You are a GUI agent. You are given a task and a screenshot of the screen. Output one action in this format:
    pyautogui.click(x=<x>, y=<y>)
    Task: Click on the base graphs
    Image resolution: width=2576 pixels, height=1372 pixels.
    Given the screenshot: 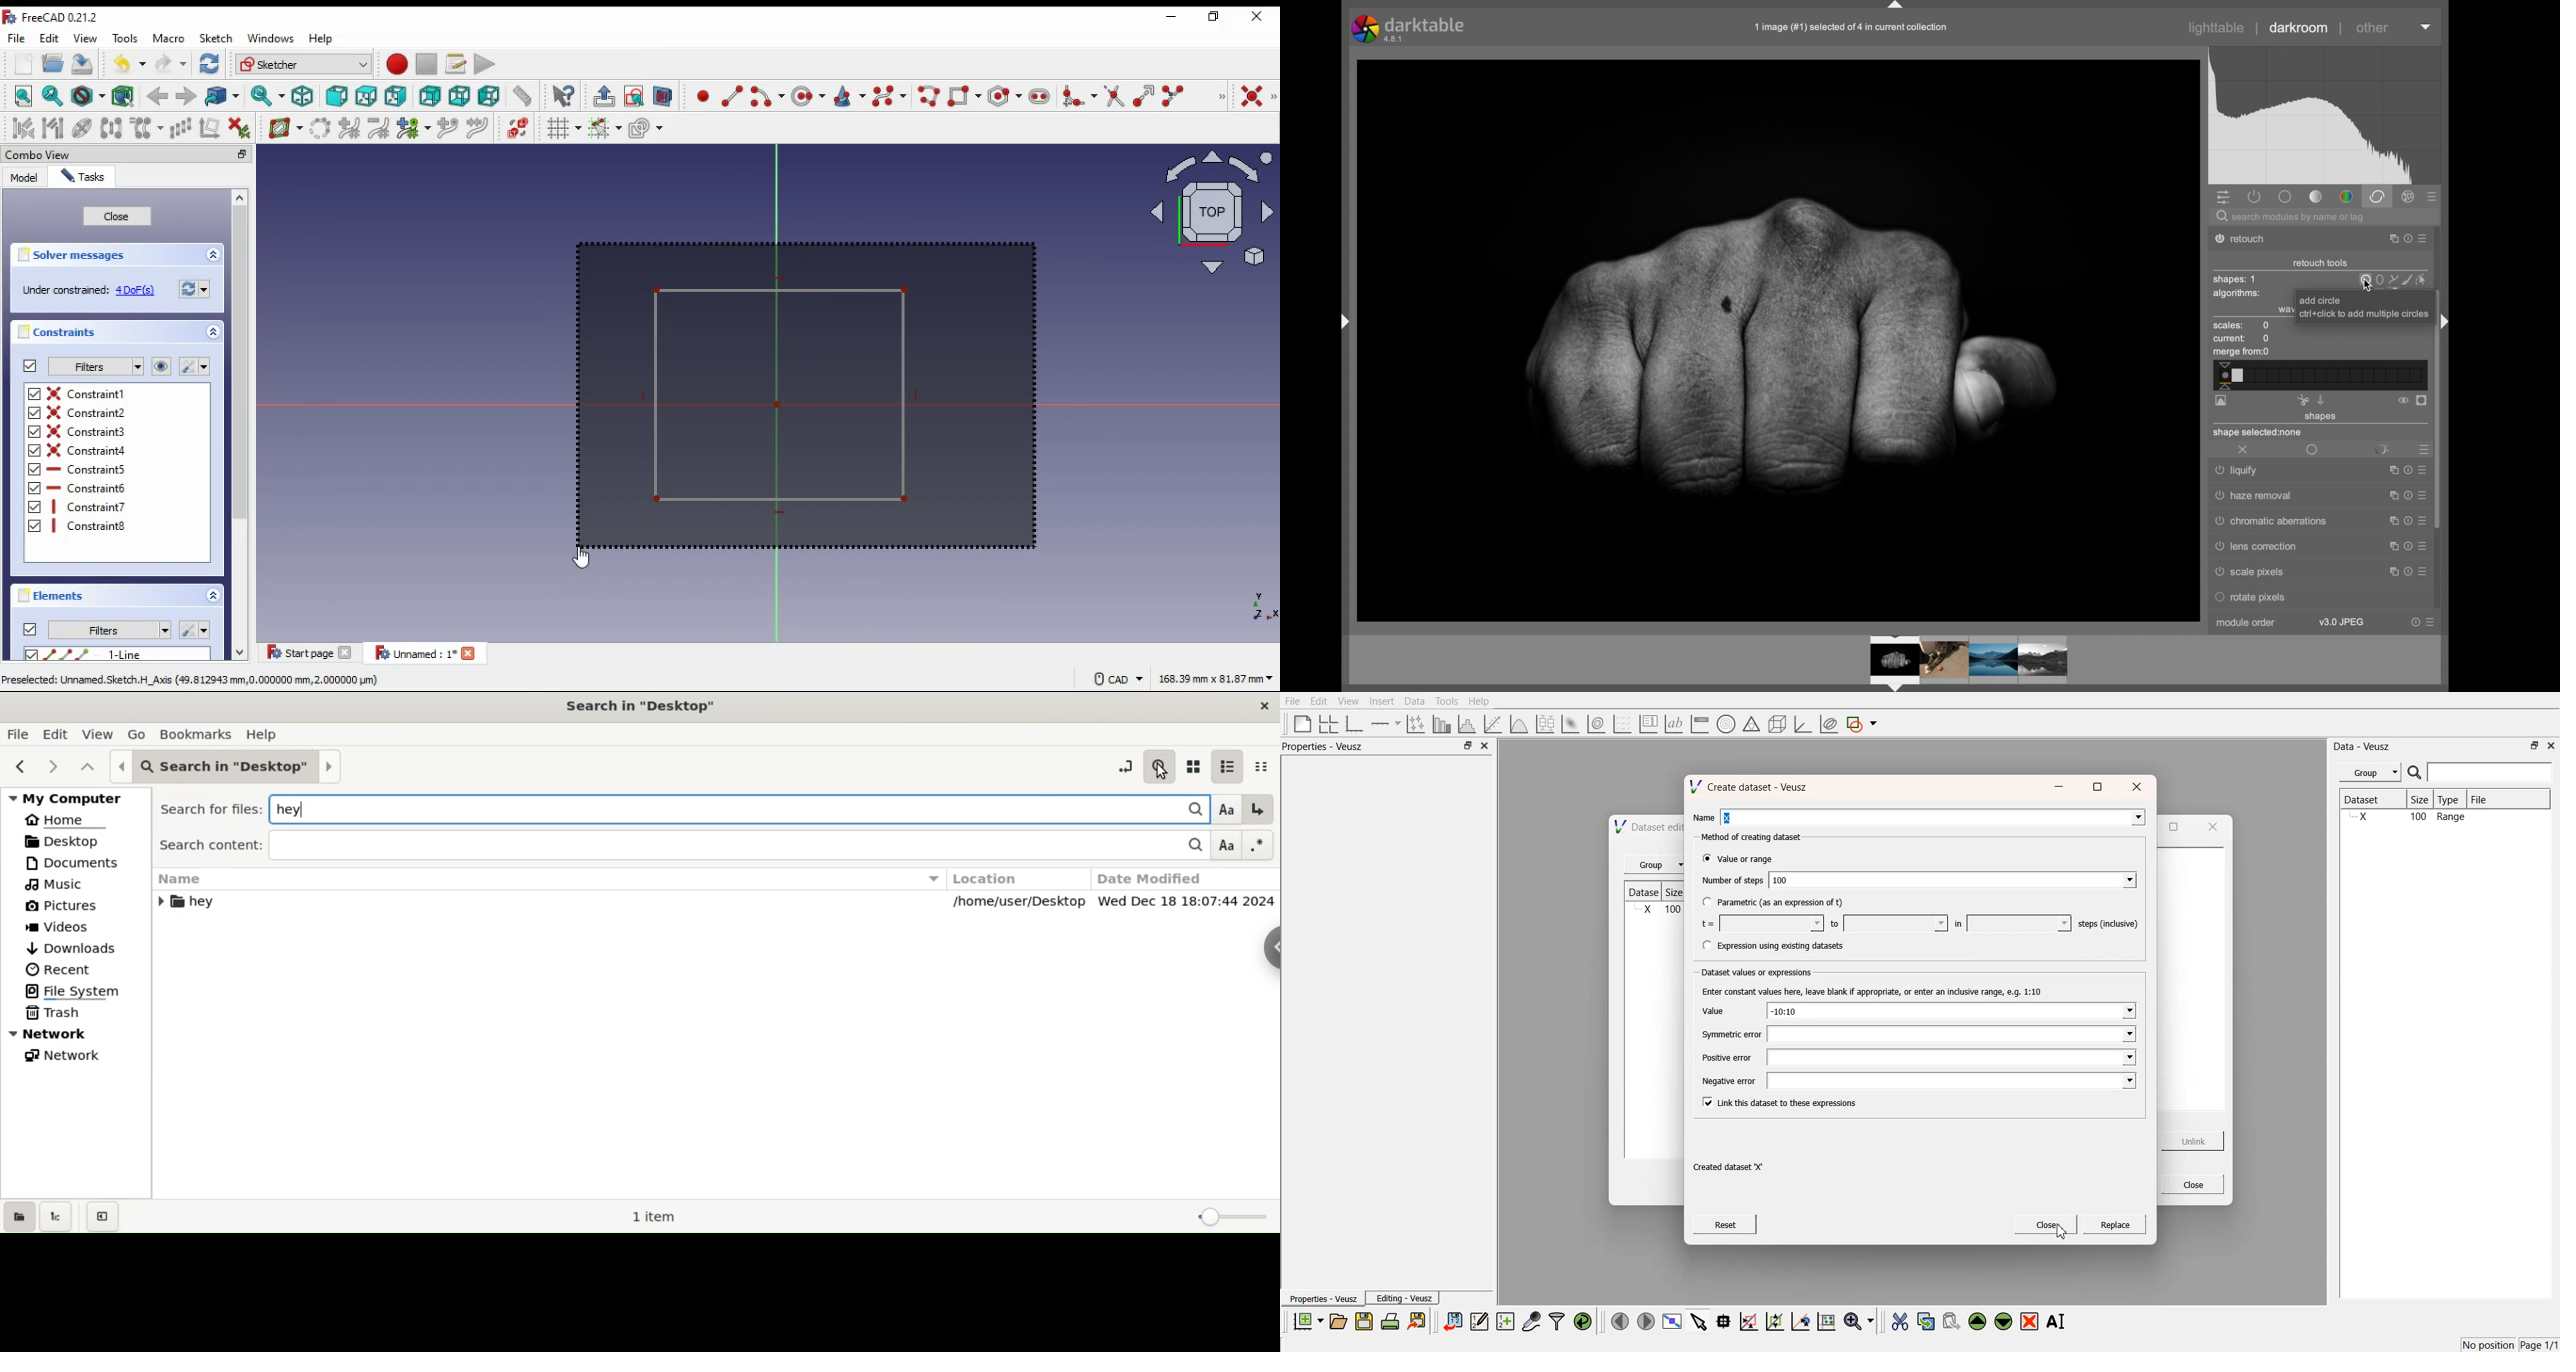 What is the action you would take?
    pyautogui.click(x=1355, y=723)
    